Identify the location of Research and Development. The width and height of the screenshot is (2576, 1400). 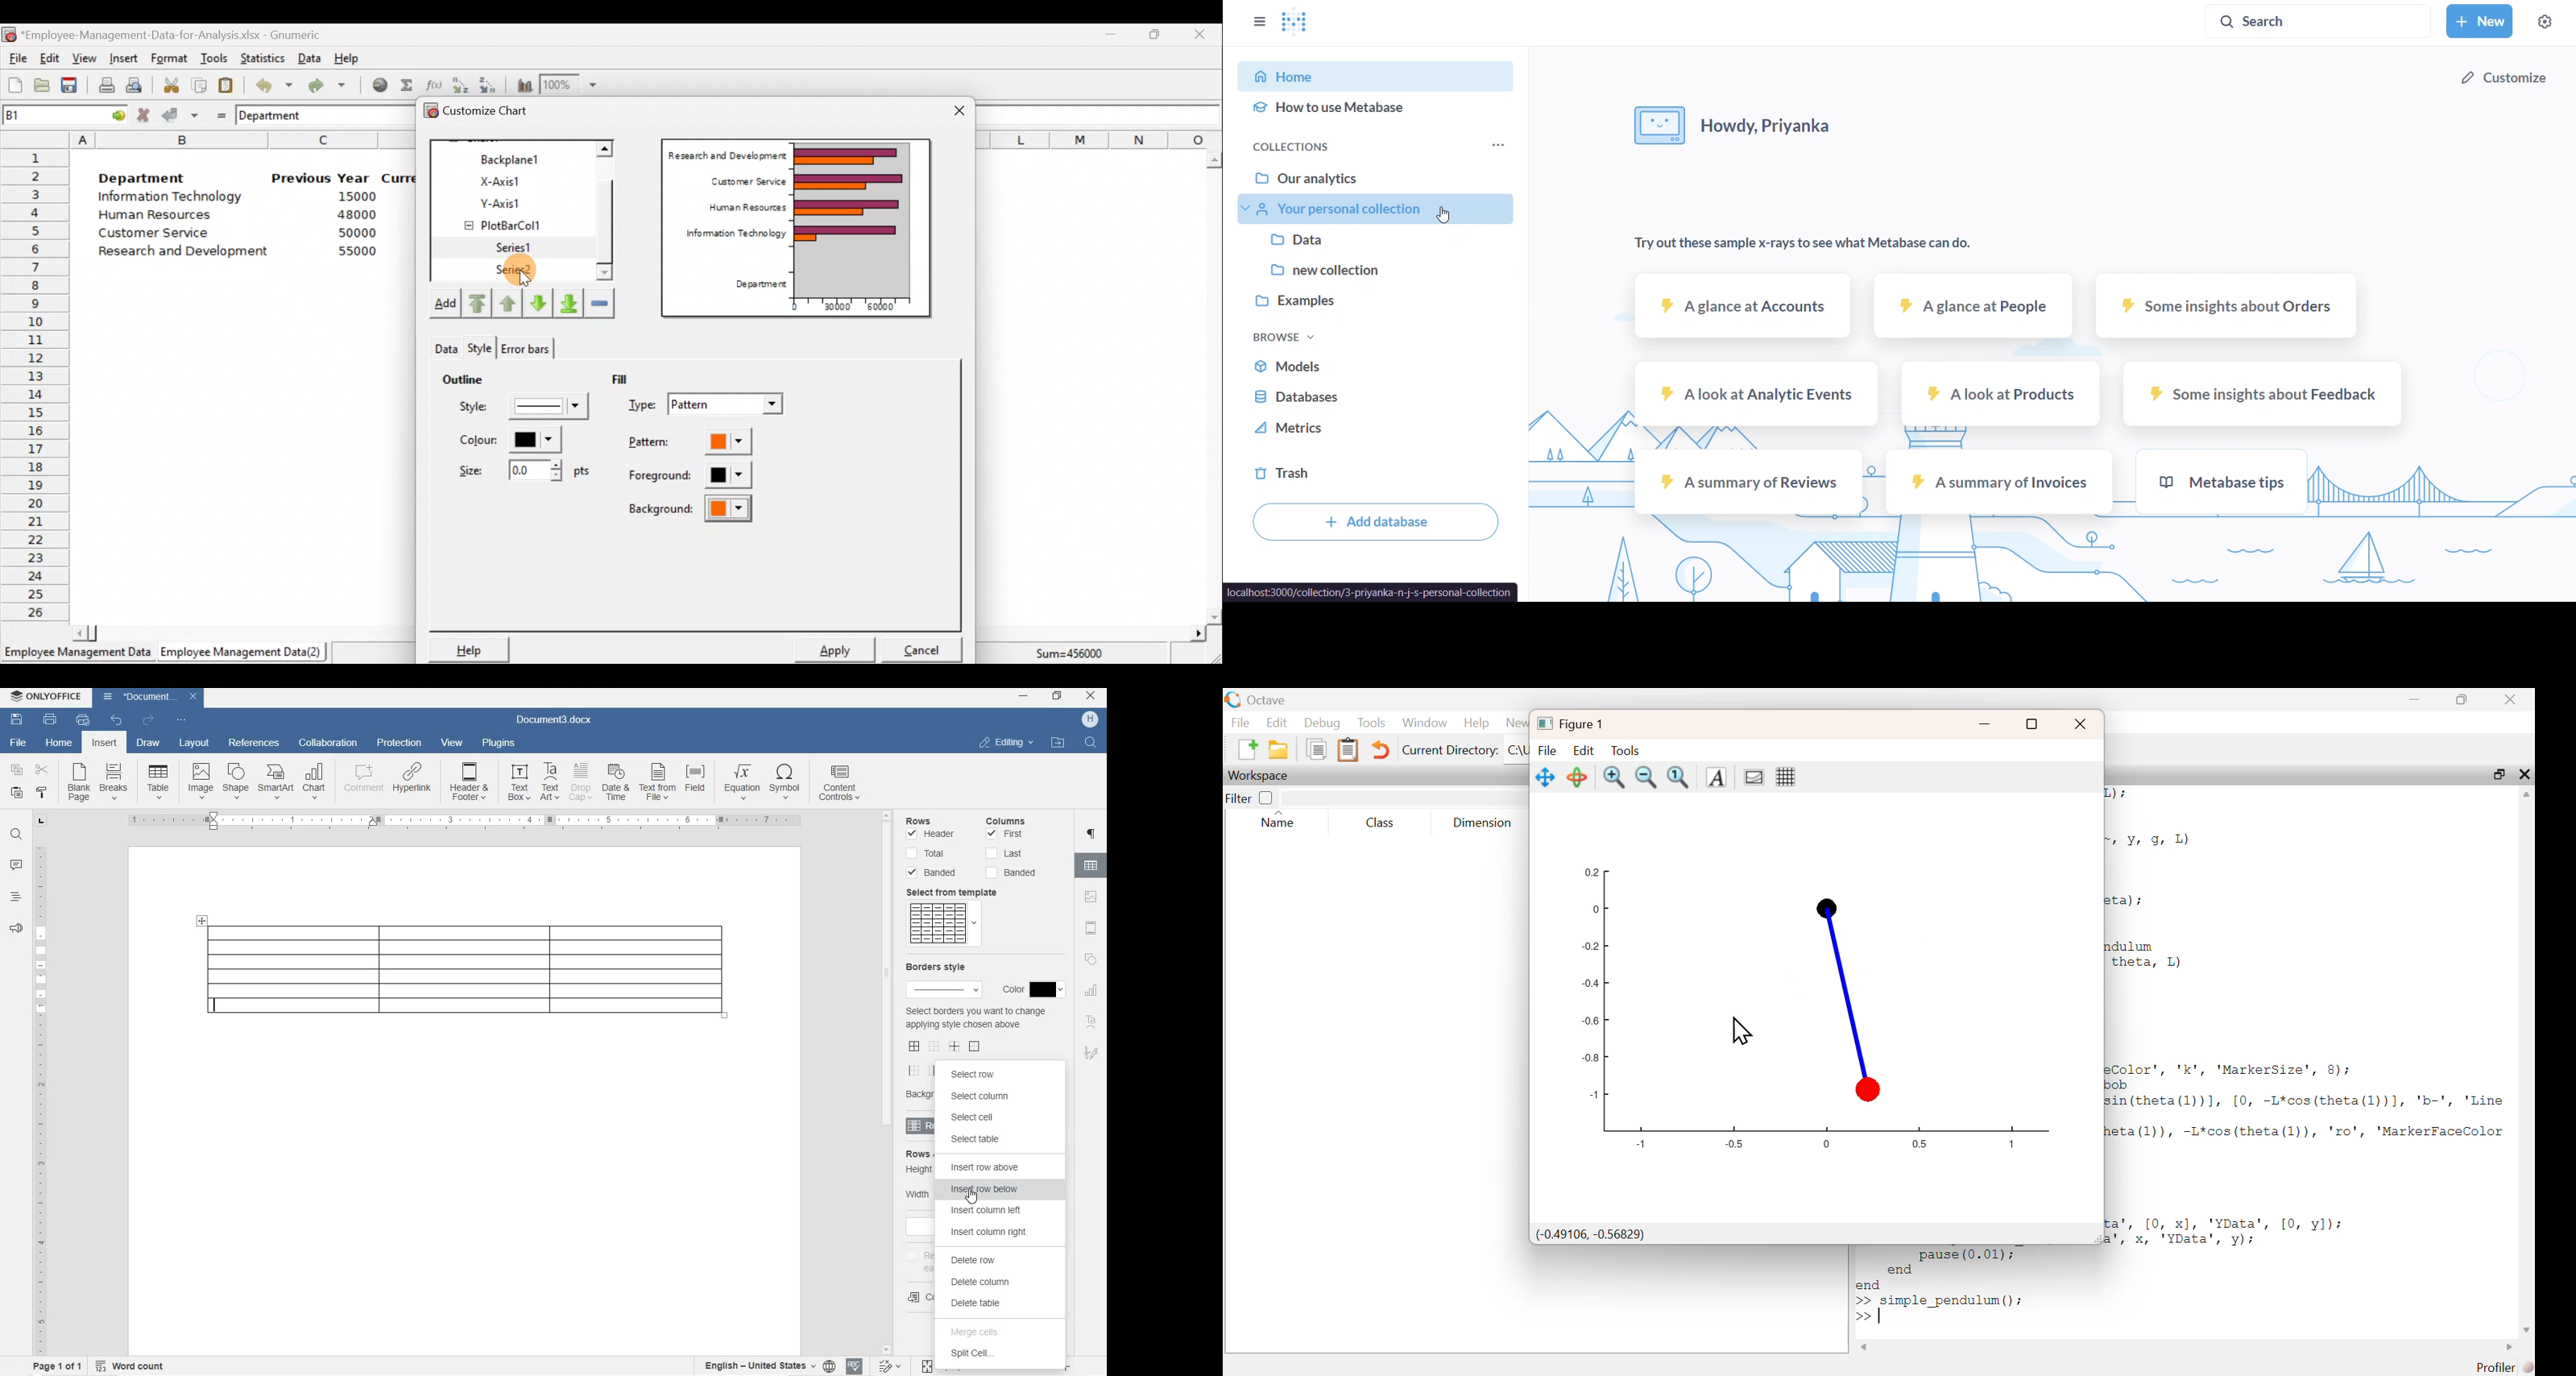
(727, 154).